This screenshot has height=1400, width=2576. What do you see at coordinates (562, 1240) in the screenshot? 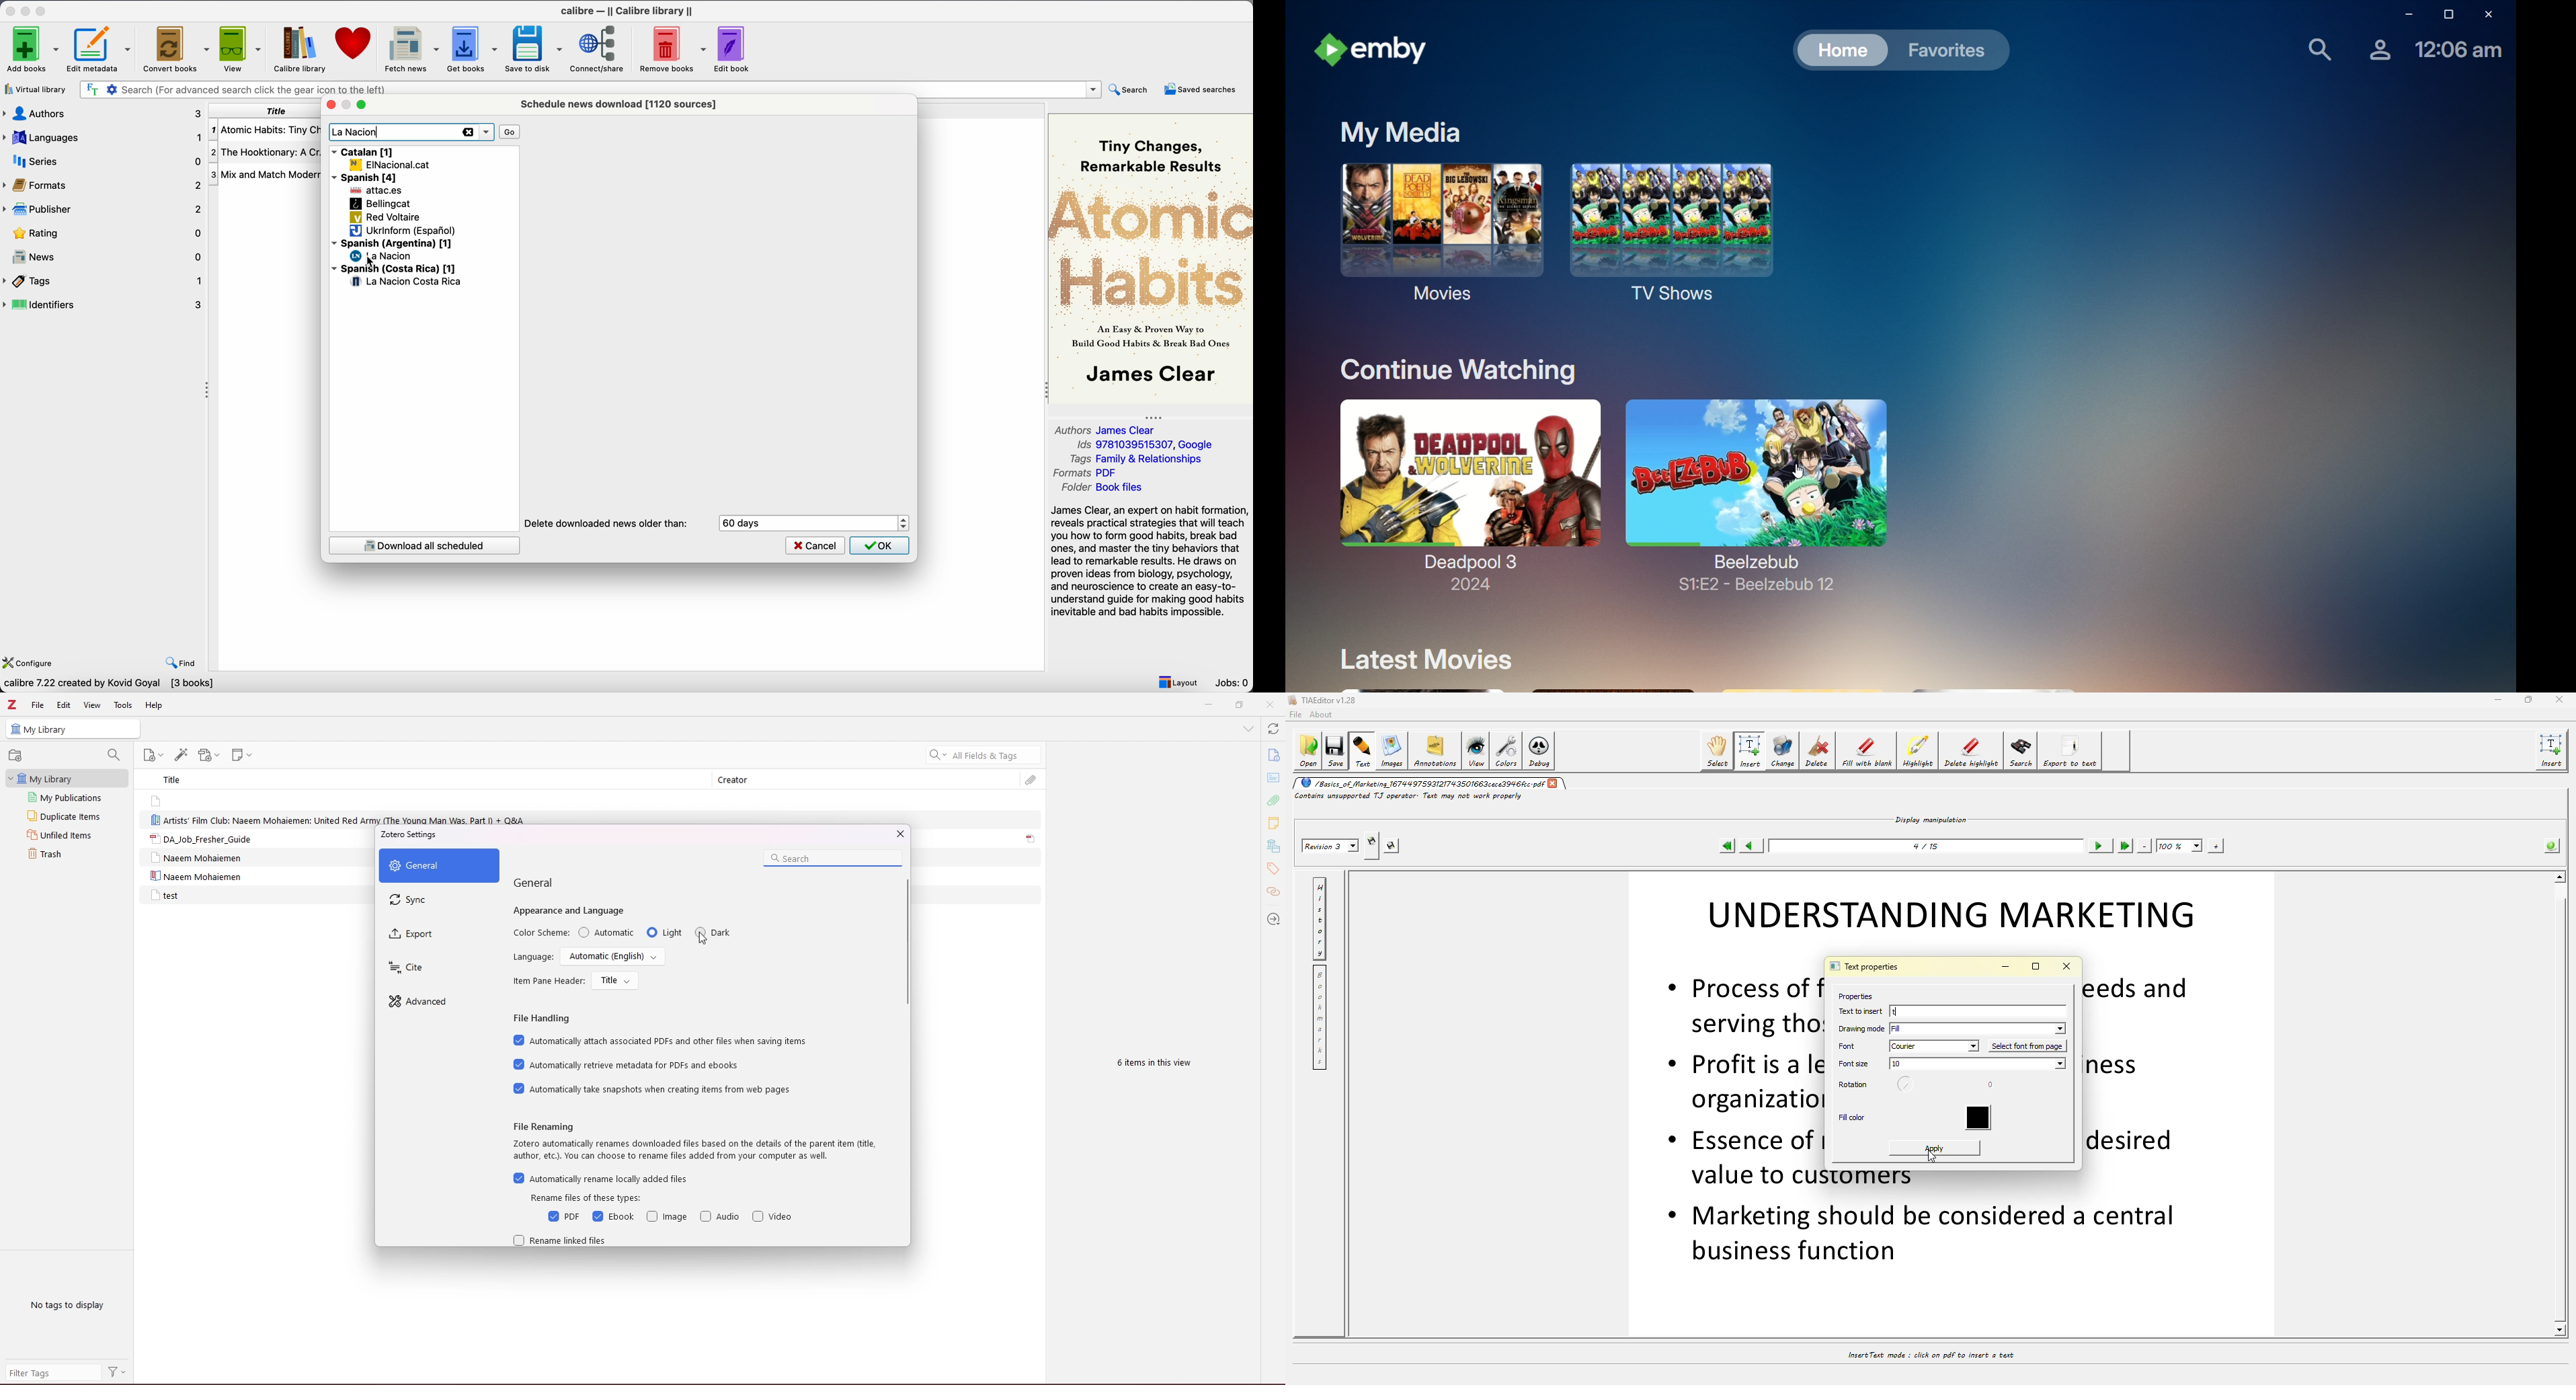
I see `rename linked files` at bounding box center [562, 1240].